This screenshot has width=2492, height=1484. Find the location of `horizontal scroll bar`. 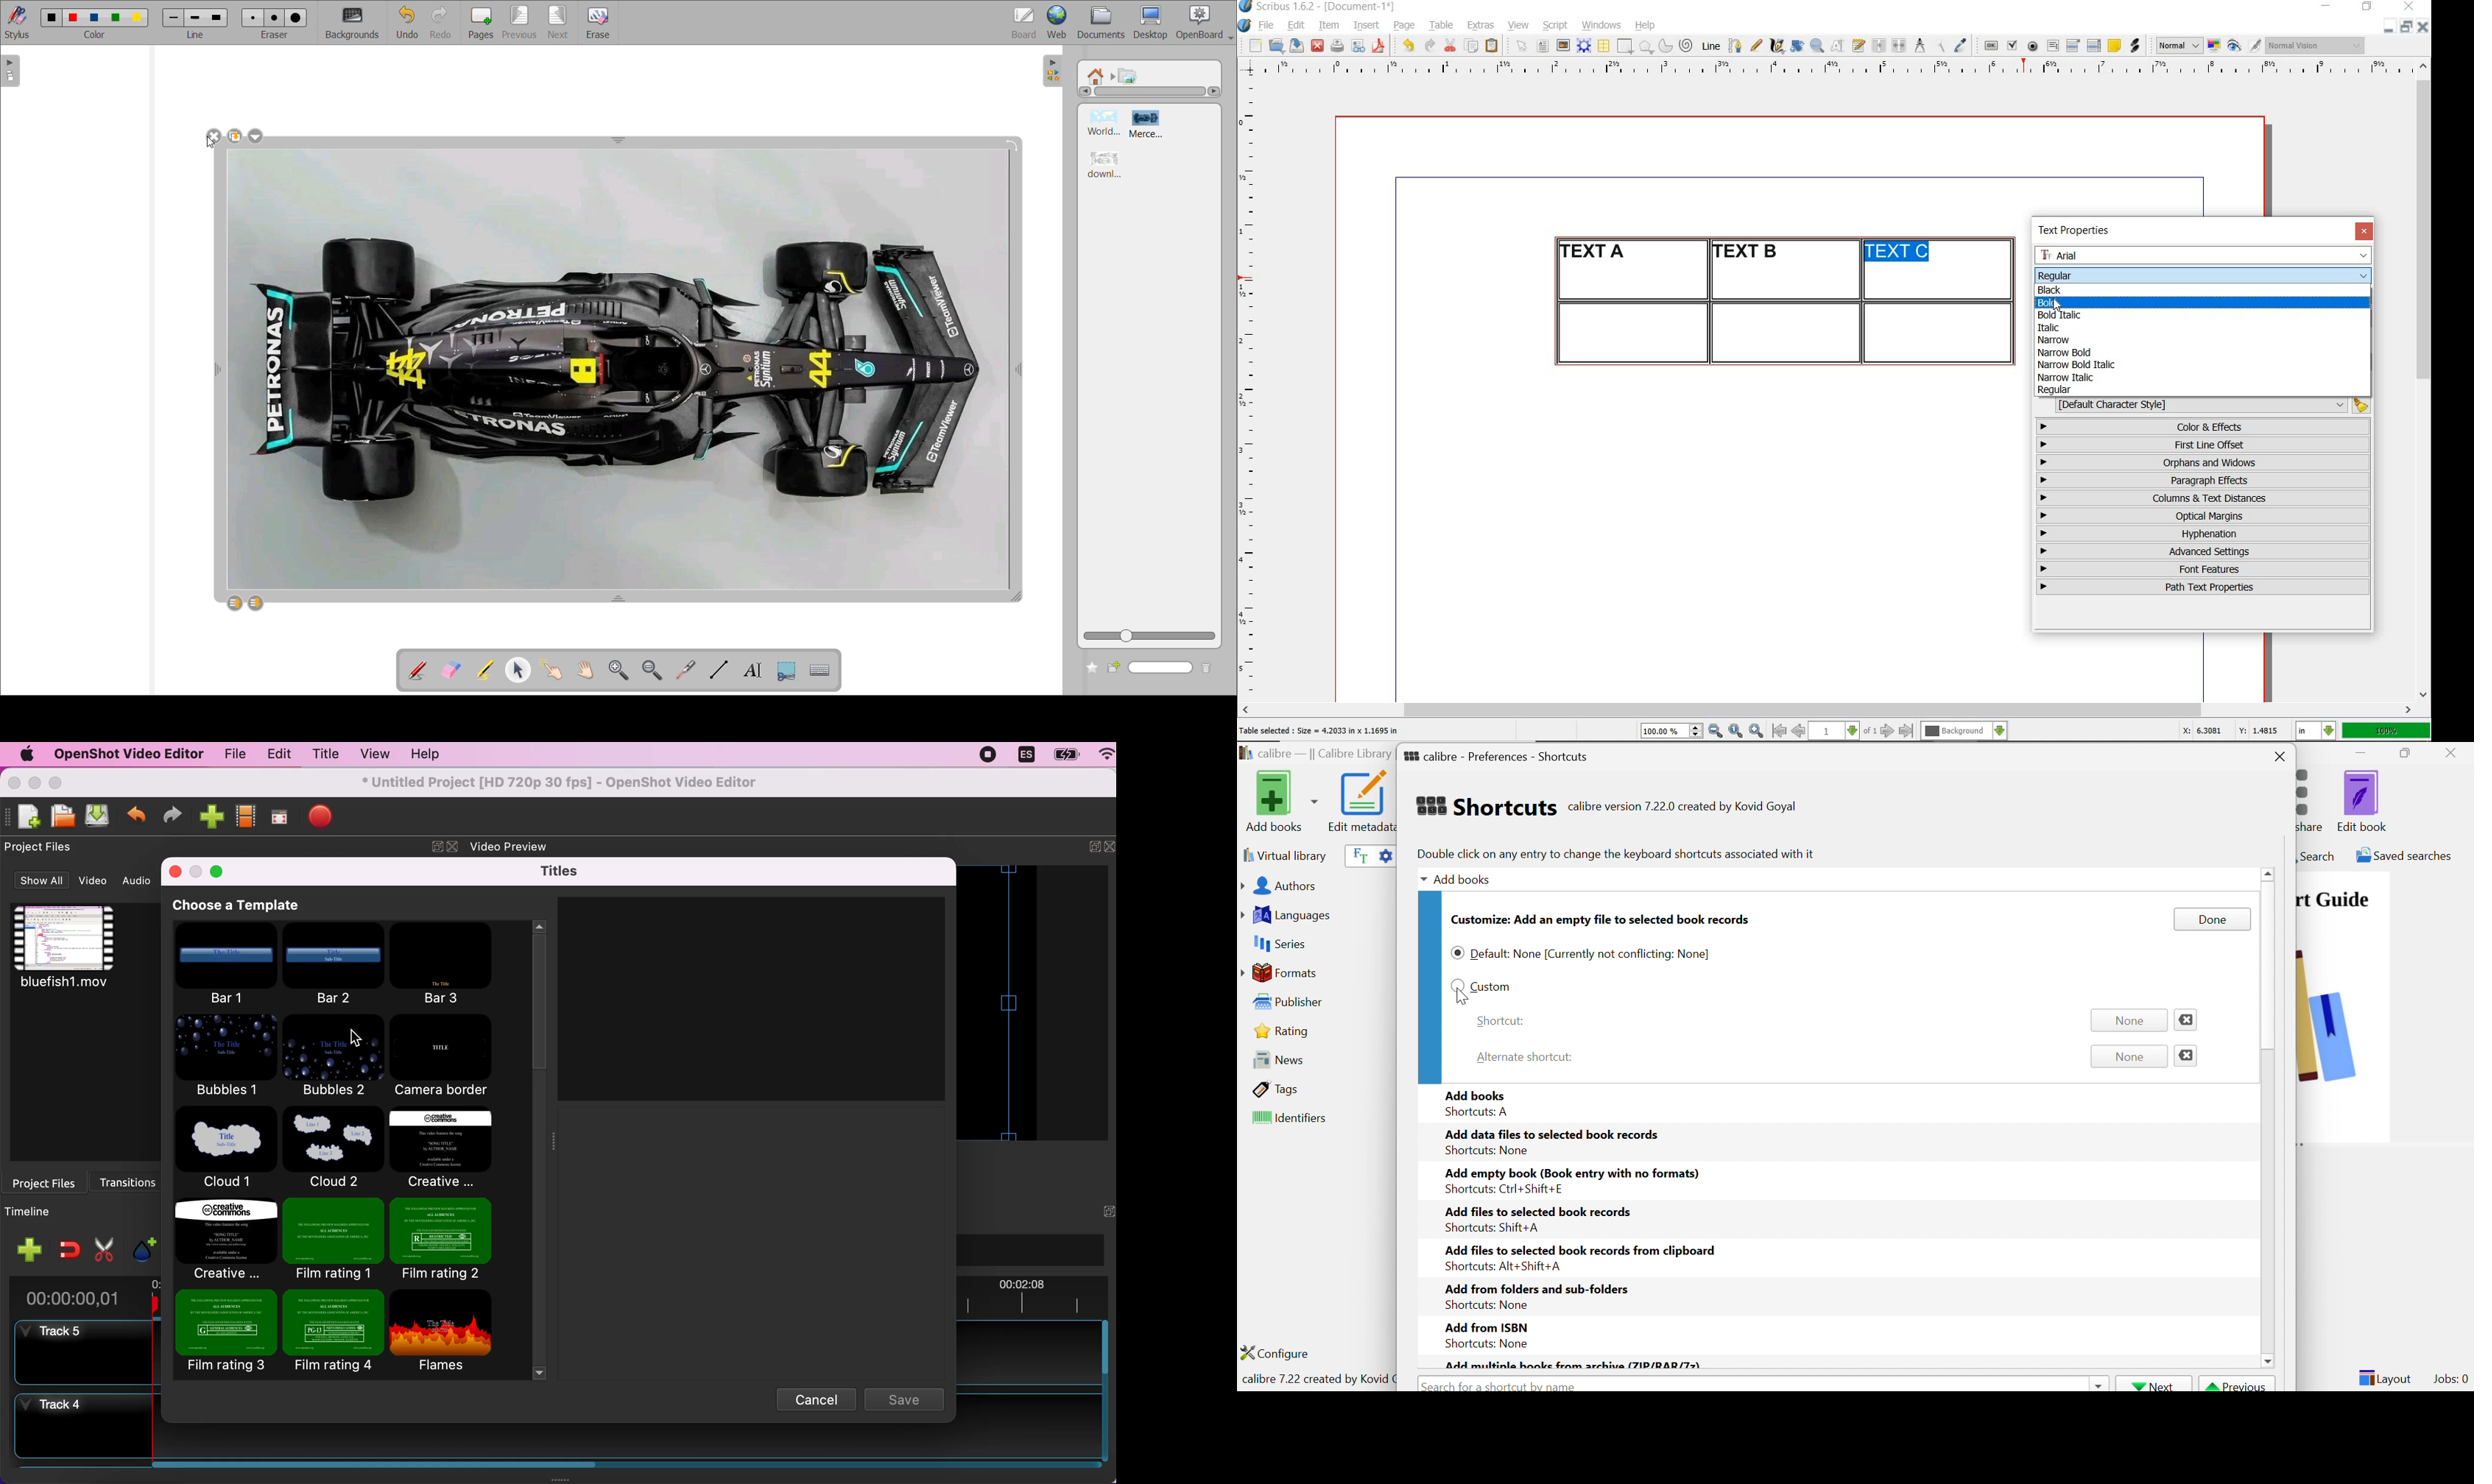

horizontal scroll bar is located at coordinates (1151, 91).